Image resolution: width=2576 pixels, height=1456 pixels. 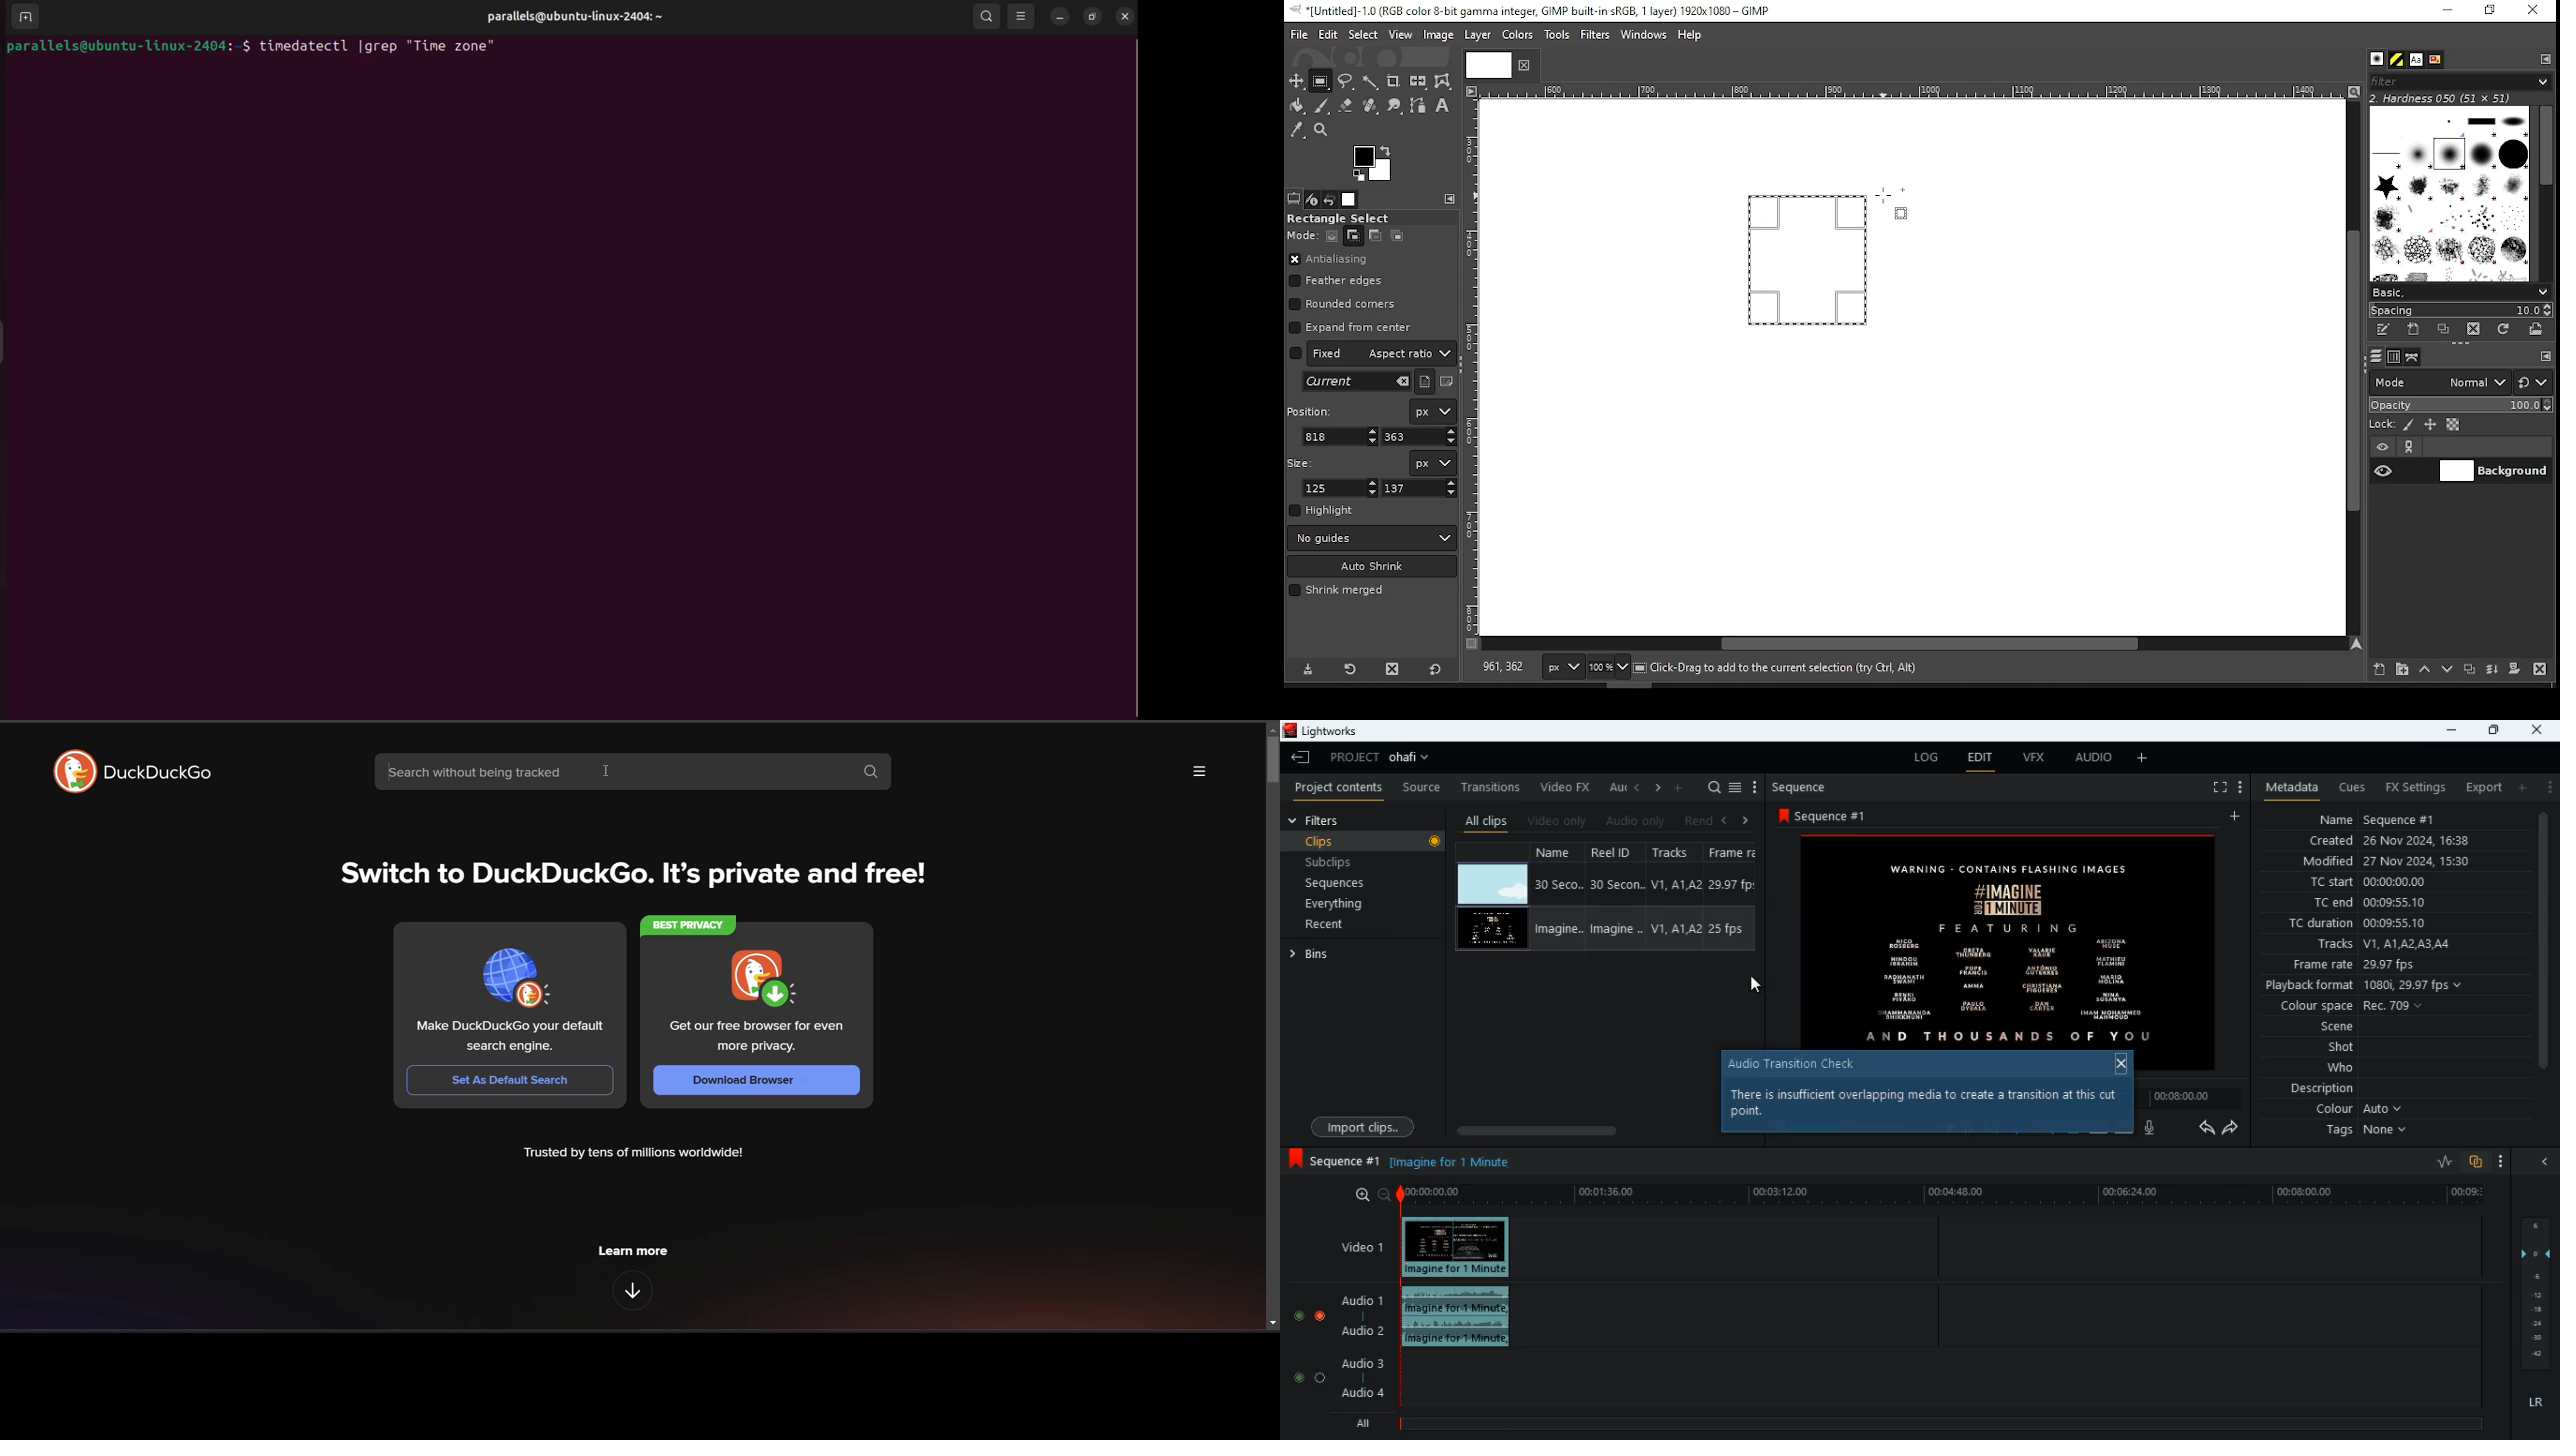 I want to click on metadata, so click(x=2287, y=788).